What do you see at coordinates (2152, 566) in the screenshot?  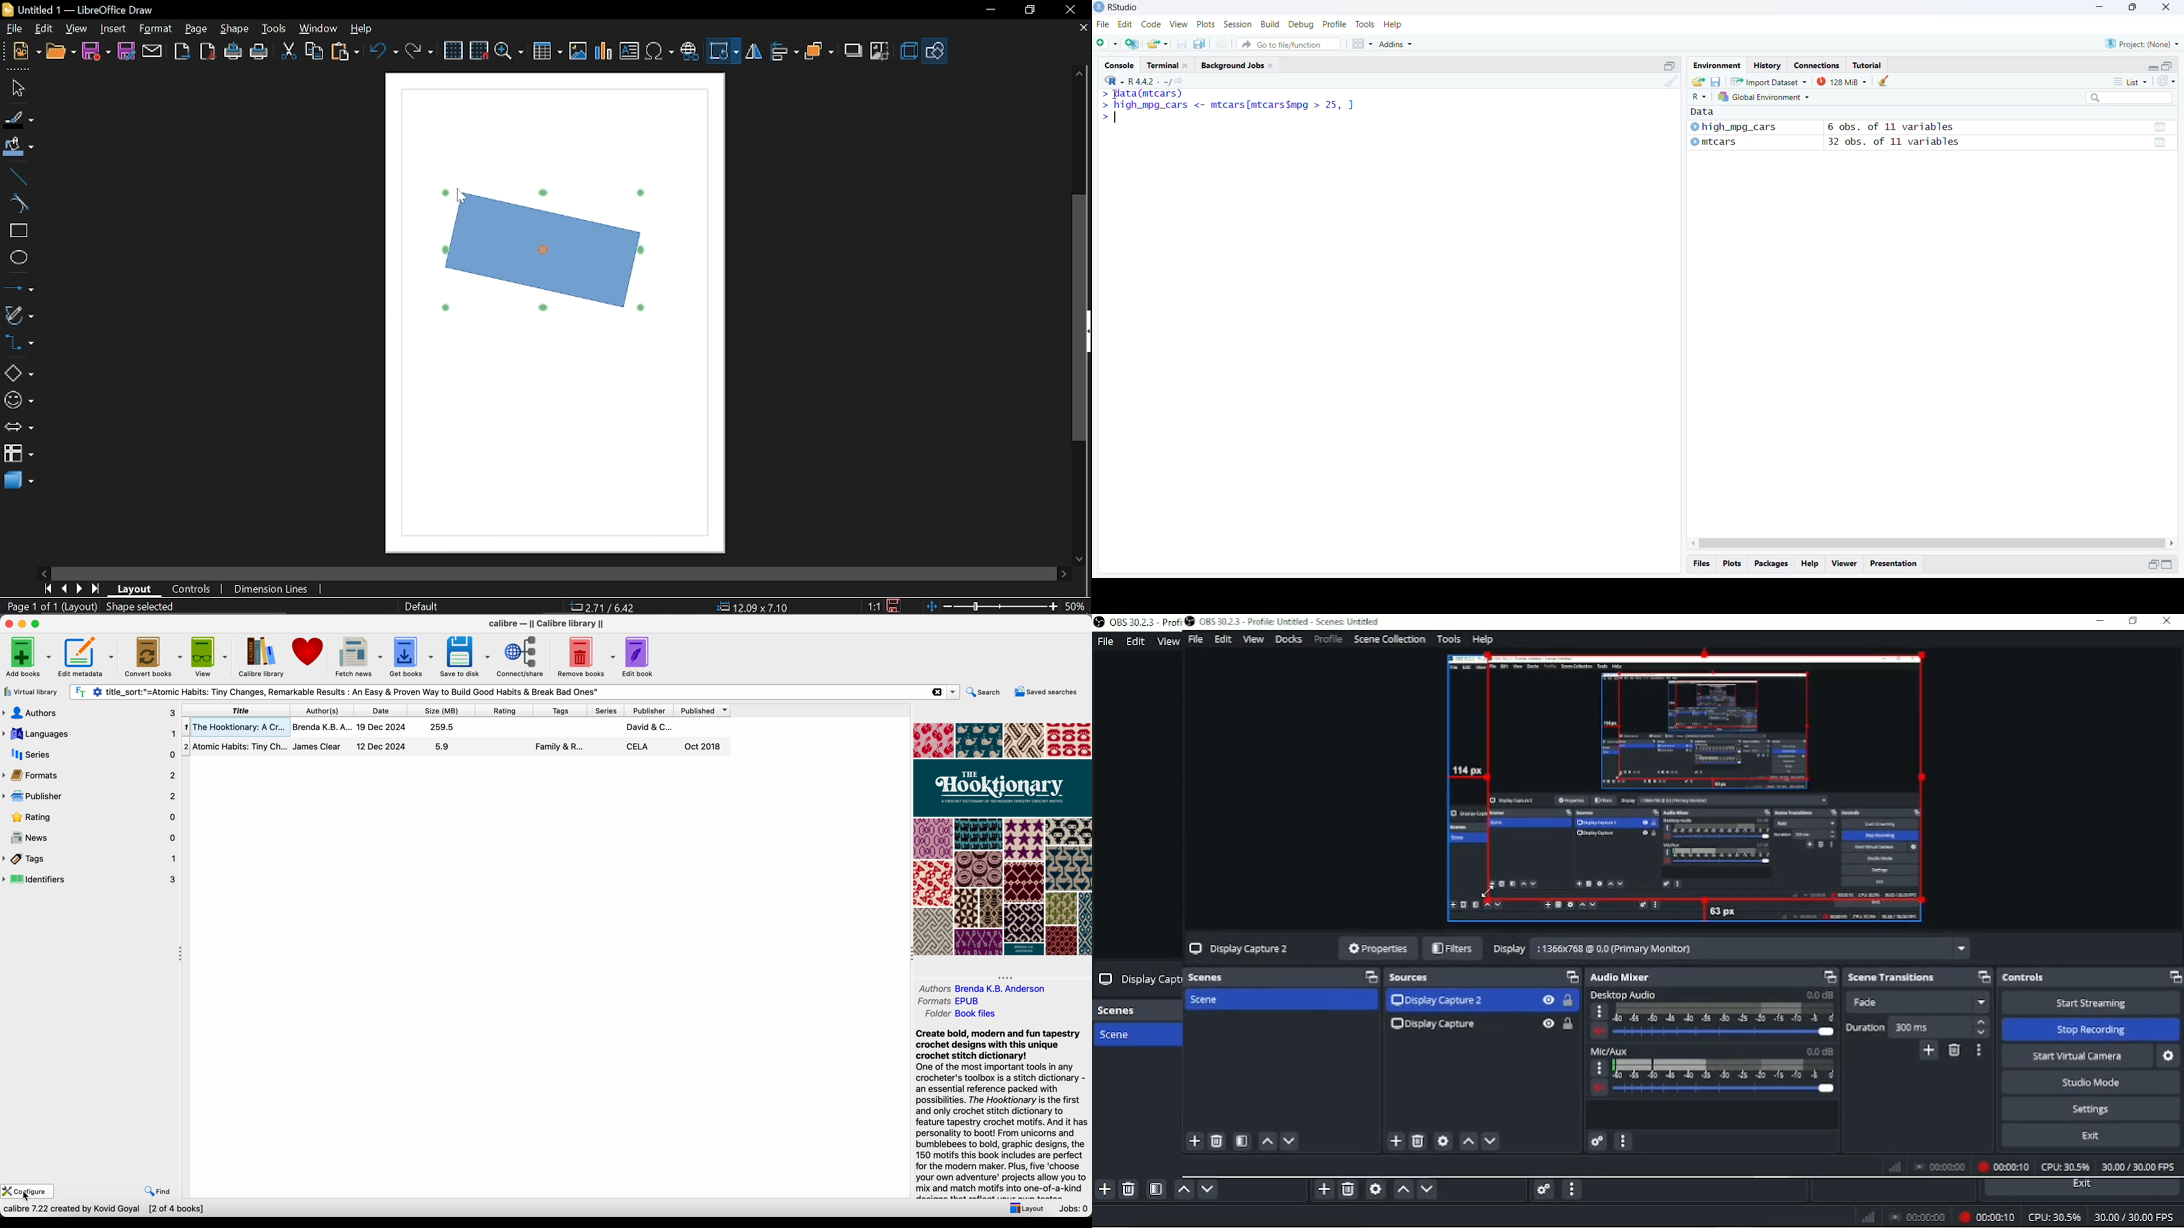 I see `minimize` at bounding box center [2152, 566].